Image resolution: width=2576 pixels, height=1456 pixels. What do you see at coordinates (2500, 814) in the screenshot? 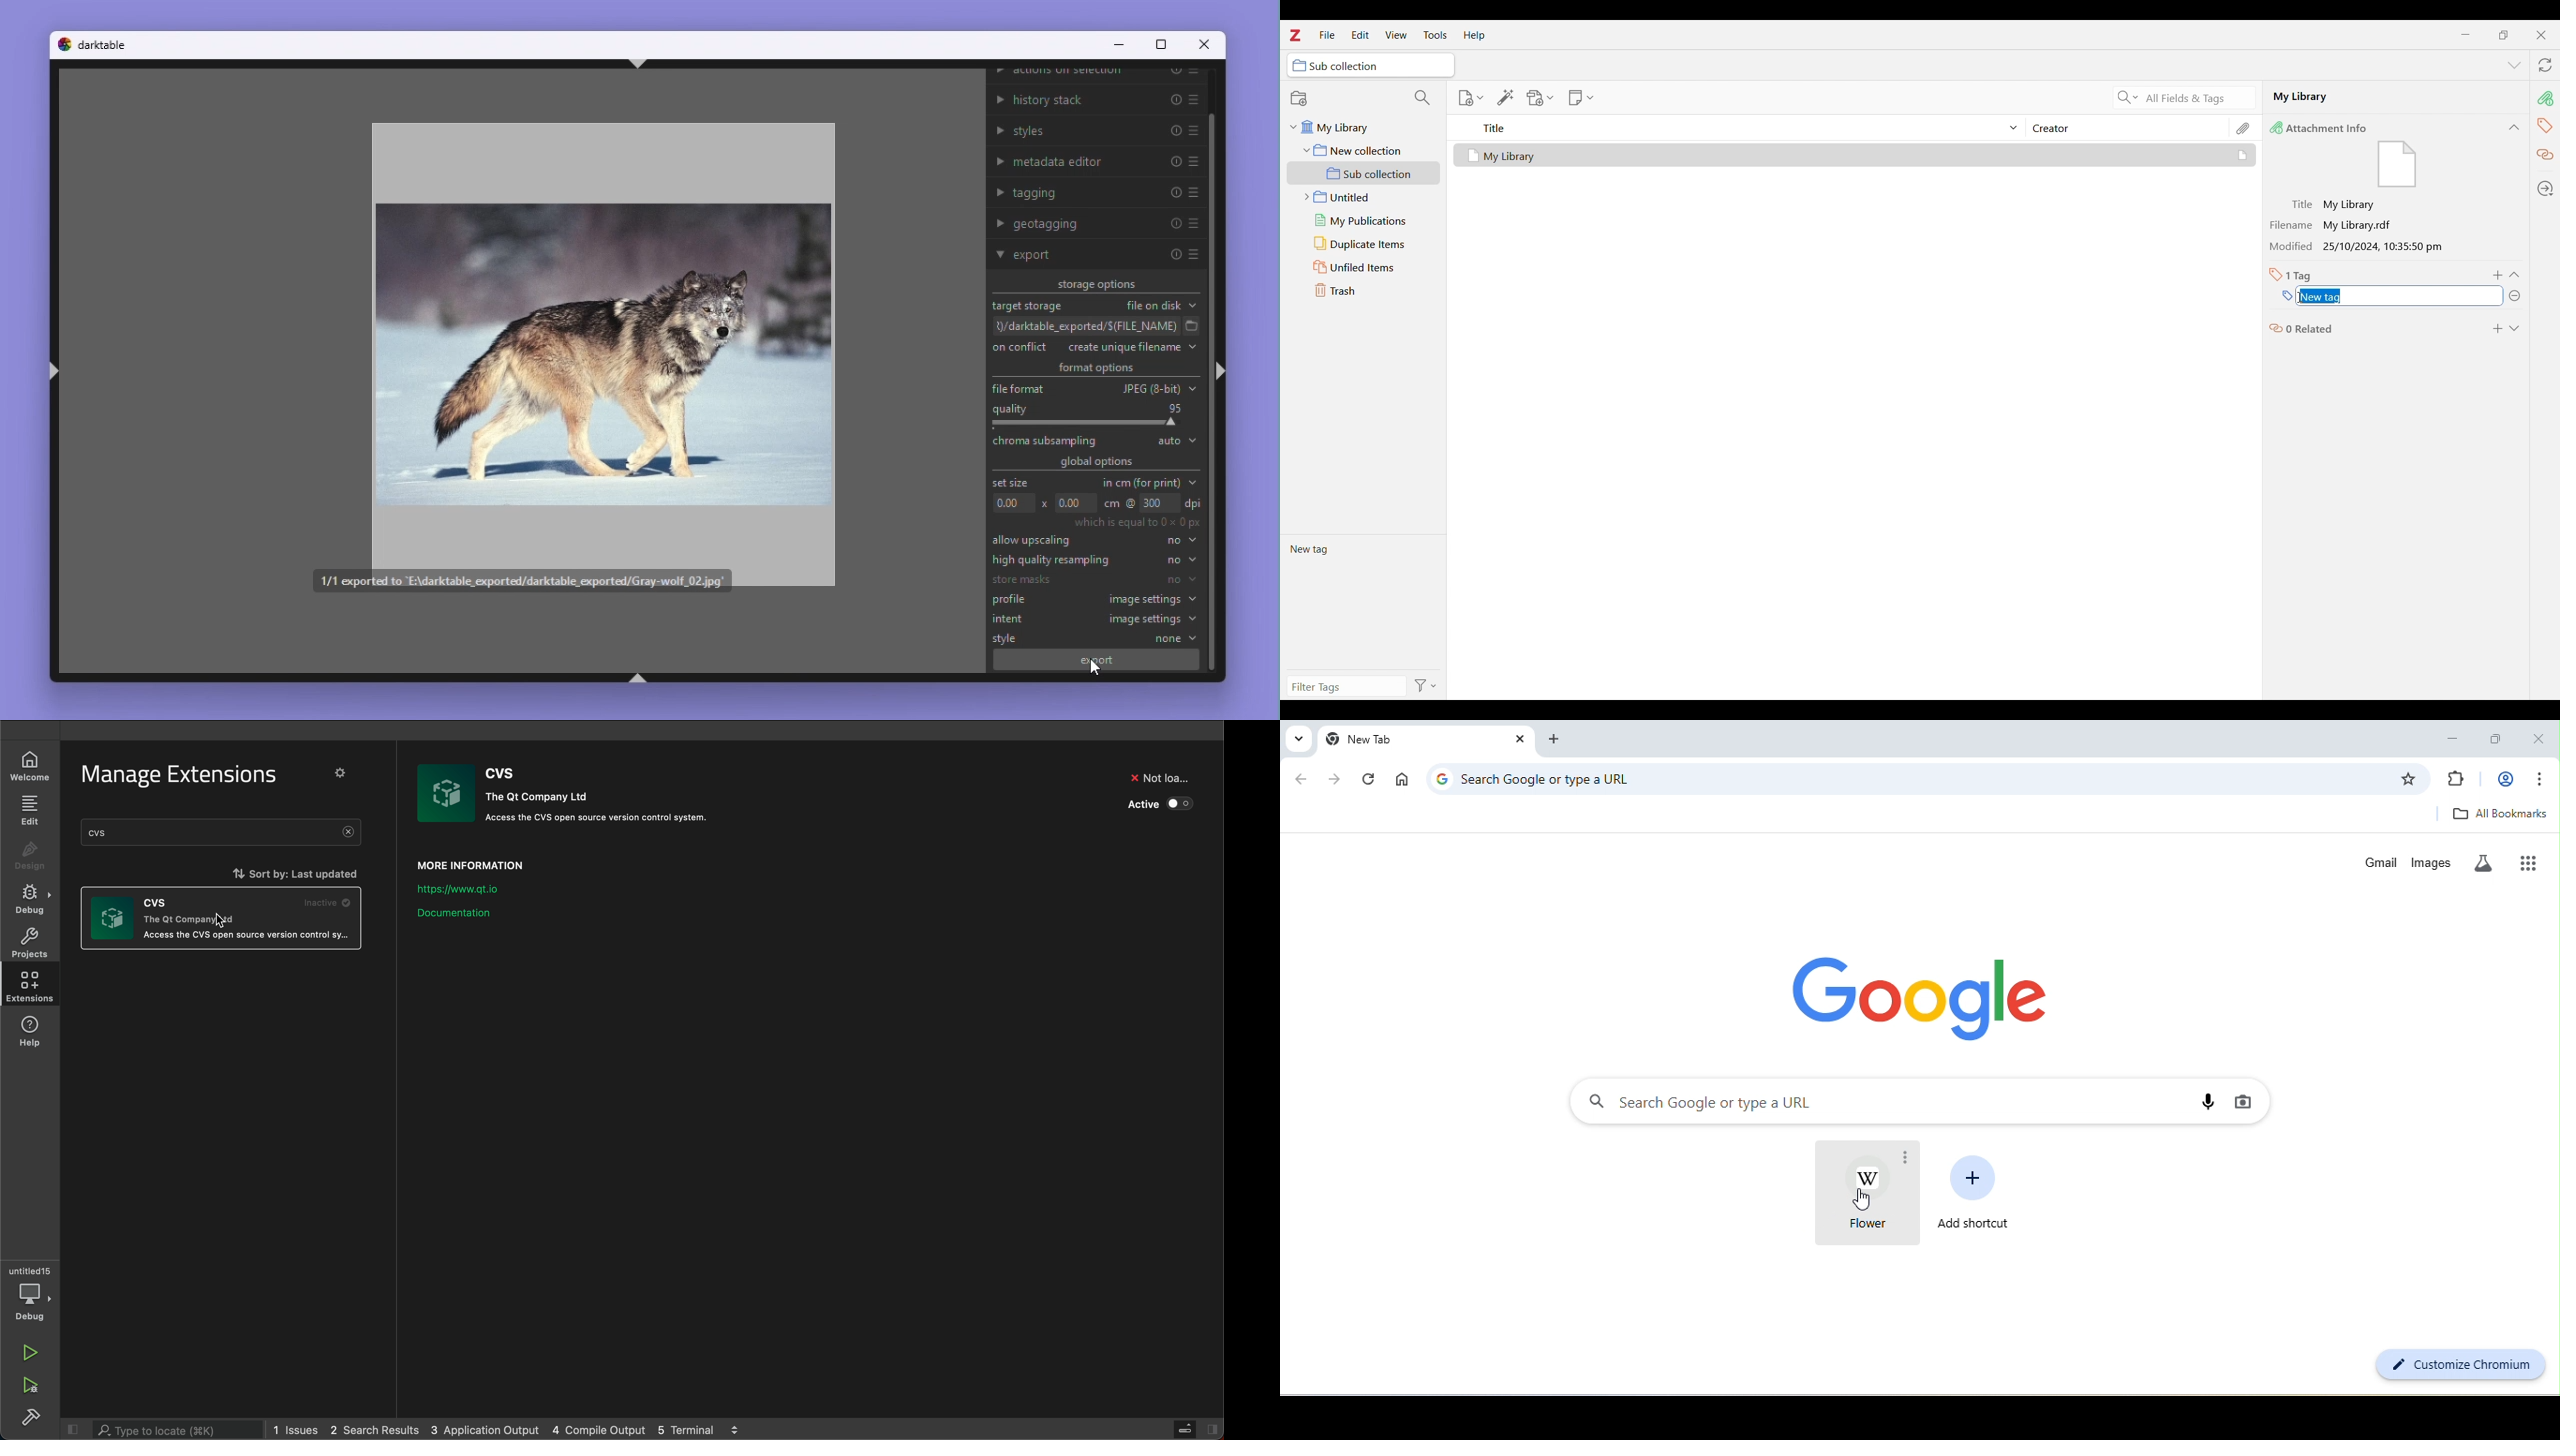
I see `all bookmarks` at bounding box center [2500, 814].